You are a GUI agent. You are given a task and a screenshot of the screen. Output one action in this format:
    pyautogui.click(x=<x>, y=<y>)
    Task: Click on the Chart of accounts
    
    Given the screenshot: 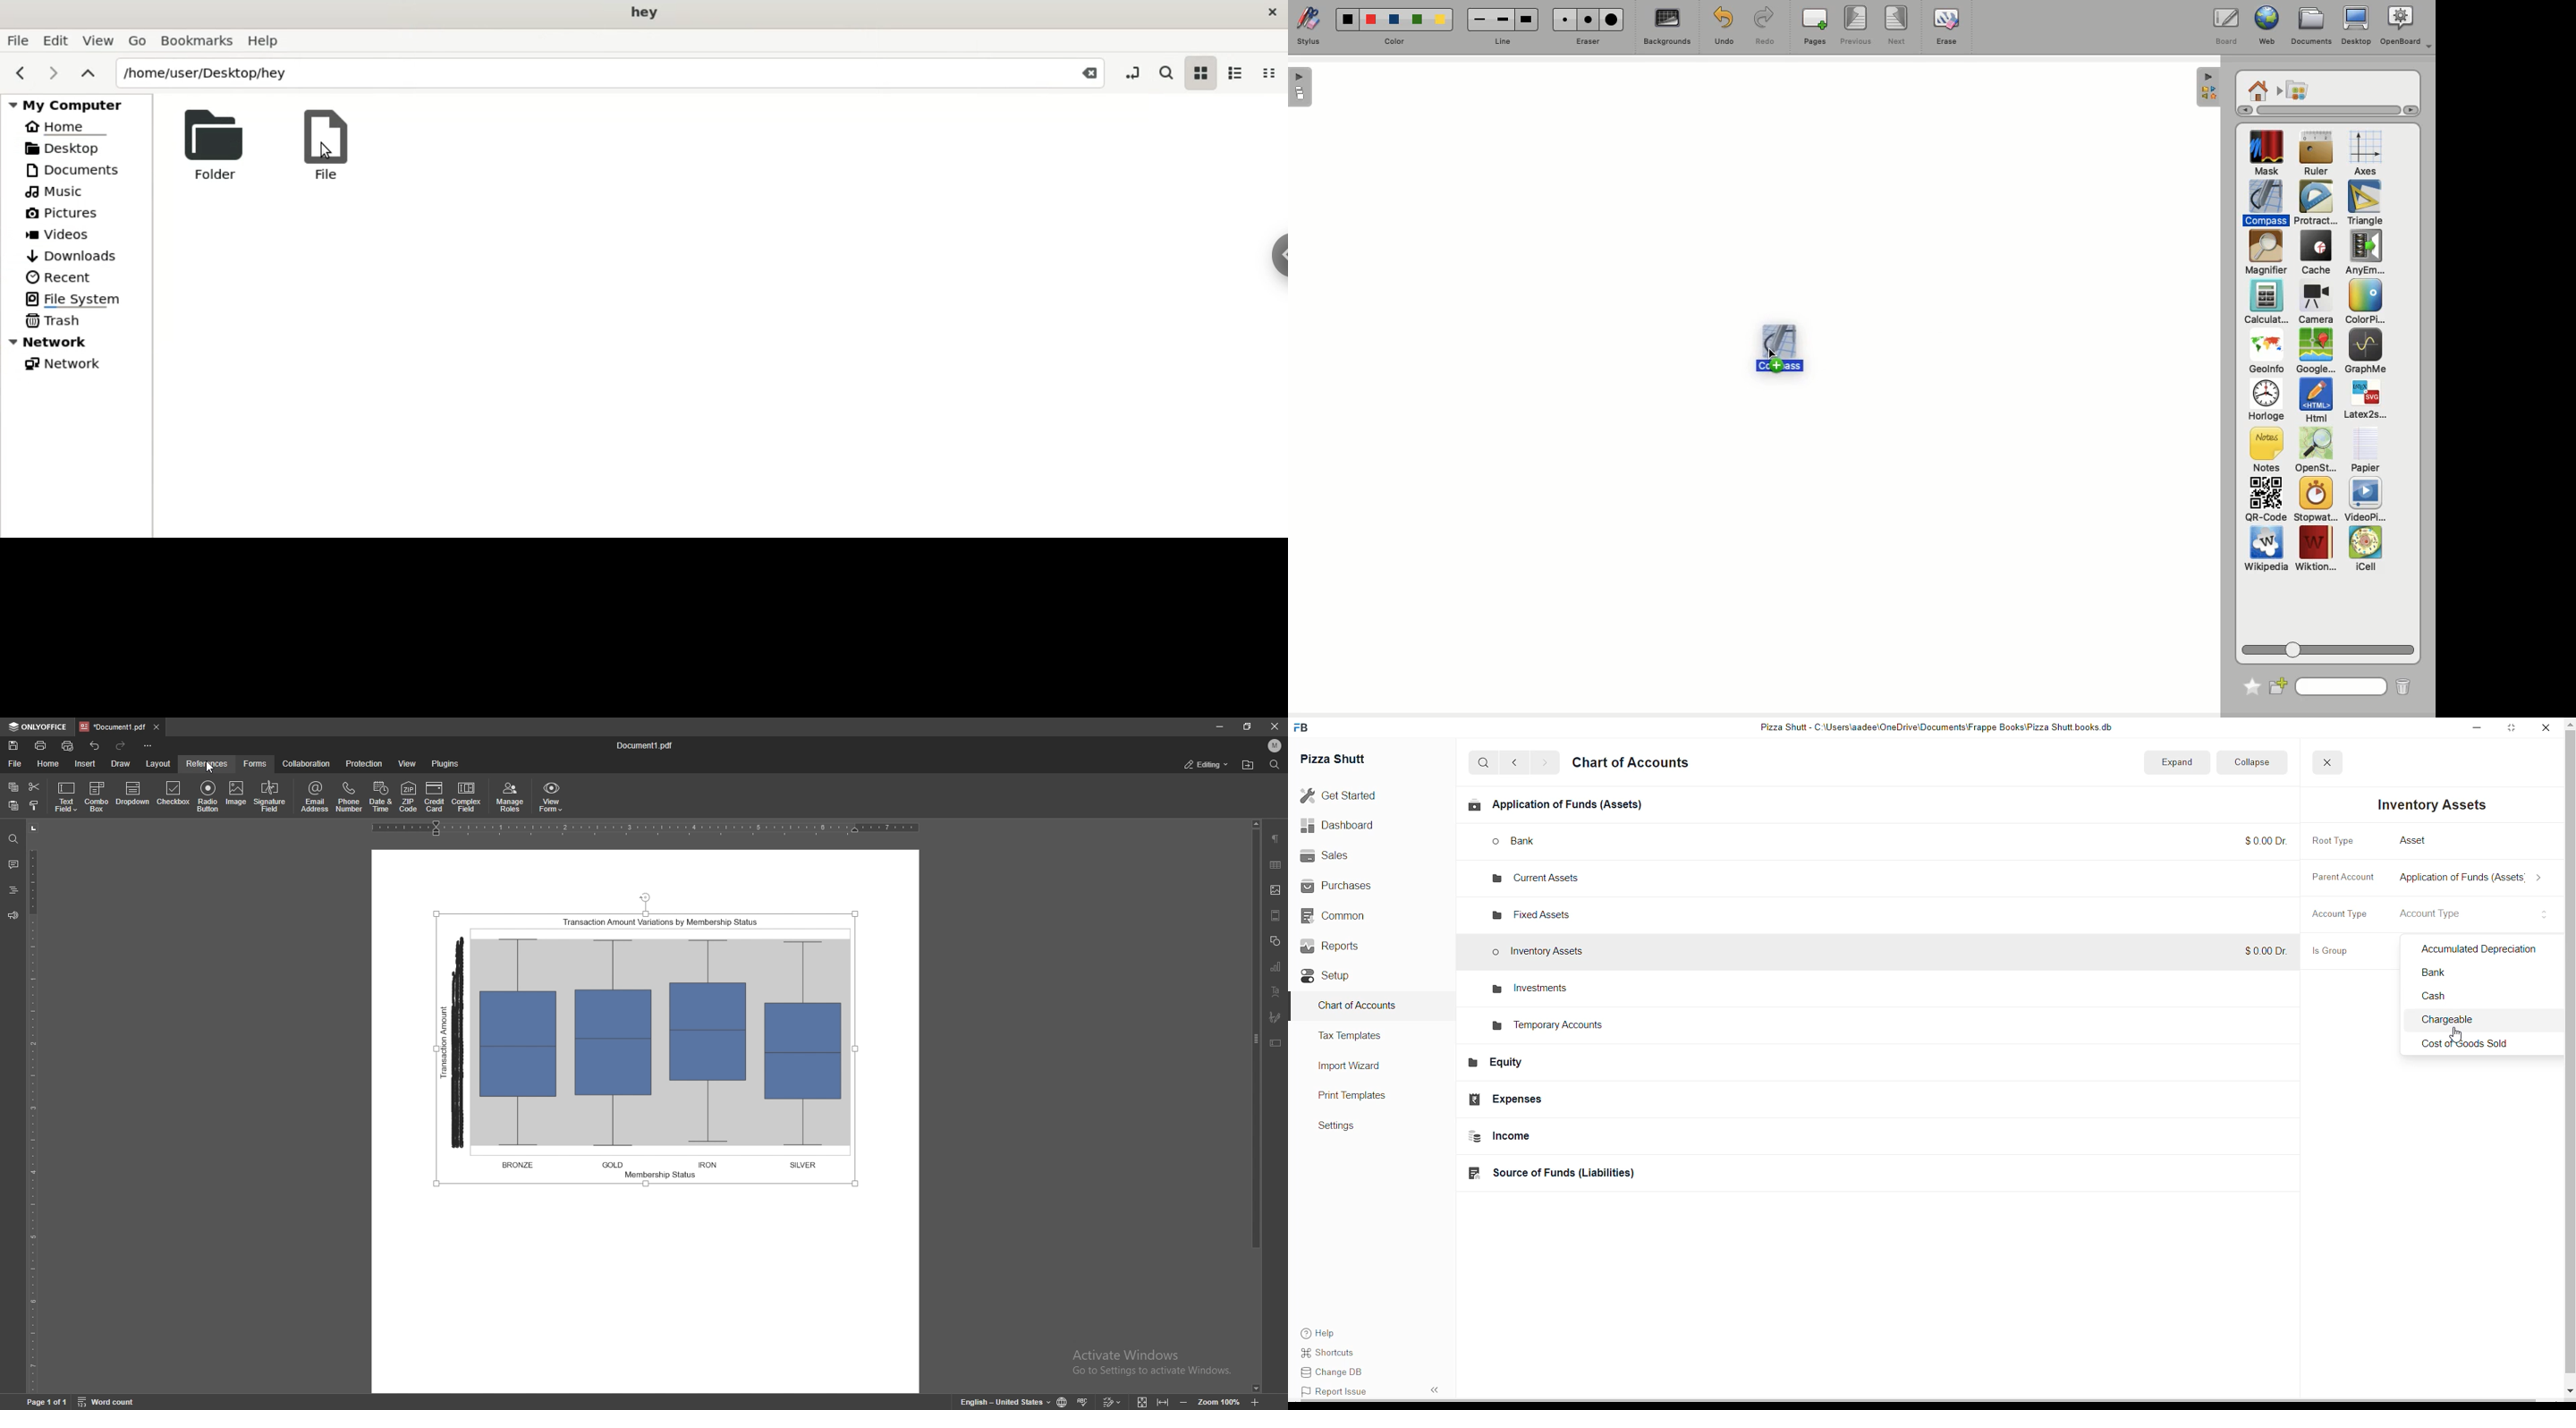 What is the action you would take?
    pyautogui.click(x=1640, y=764)
    